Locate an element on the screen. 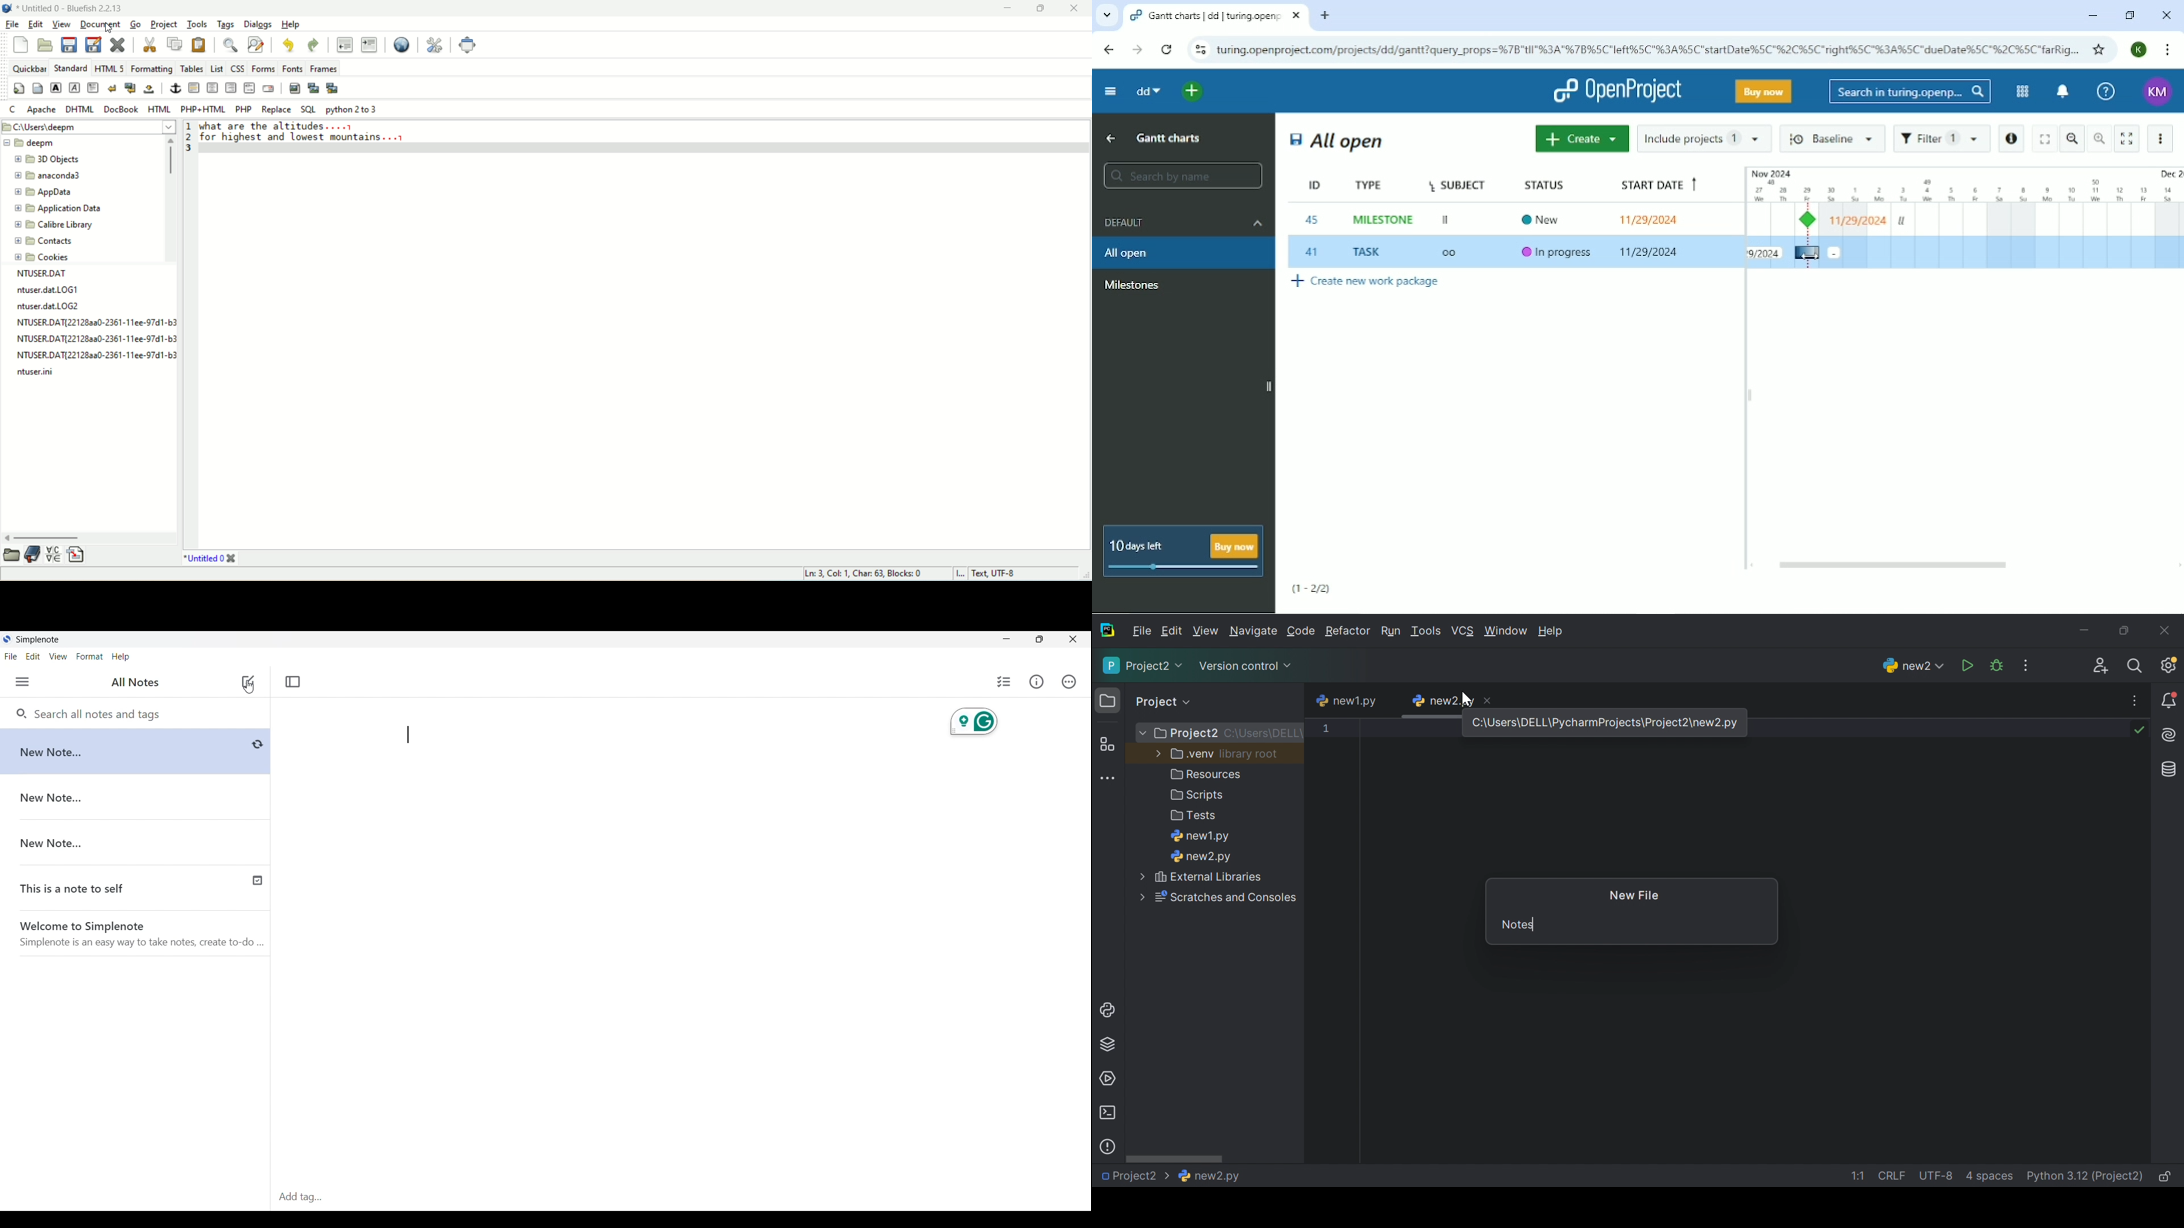  emphasize is located at coordinates (74, 88).